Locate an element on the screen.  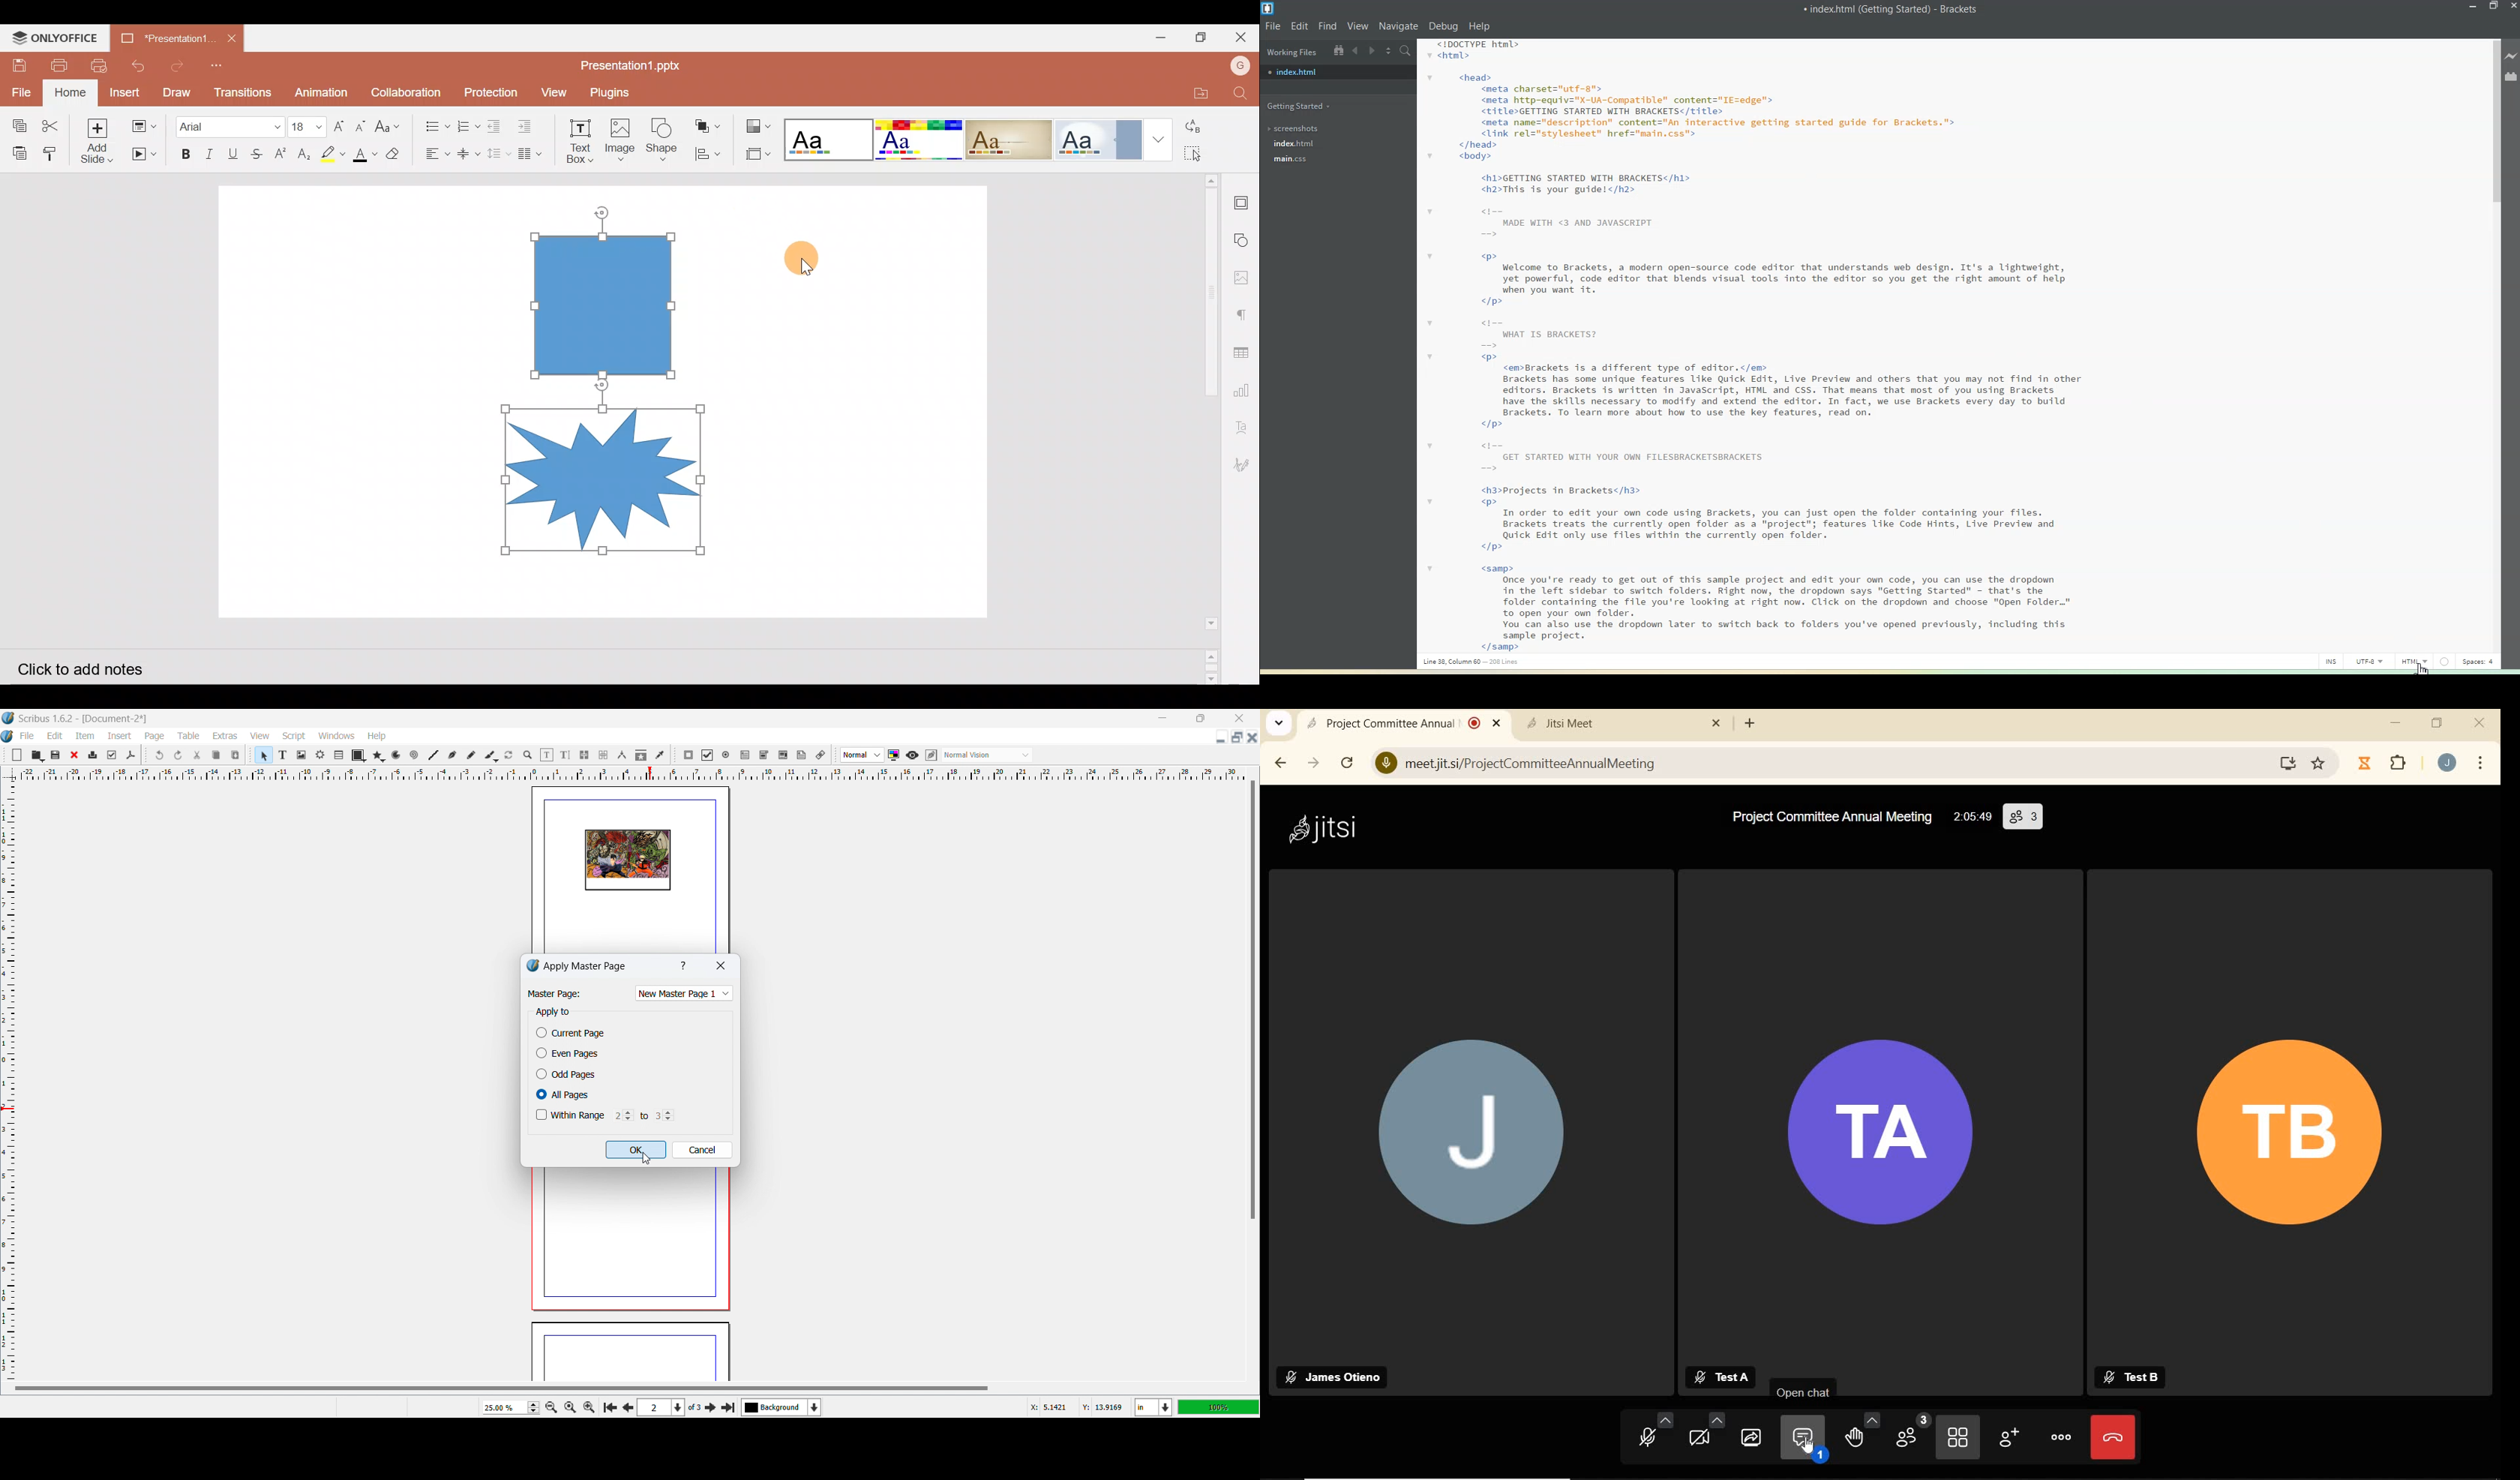
pdf text field is located at coordinates (746, 755).